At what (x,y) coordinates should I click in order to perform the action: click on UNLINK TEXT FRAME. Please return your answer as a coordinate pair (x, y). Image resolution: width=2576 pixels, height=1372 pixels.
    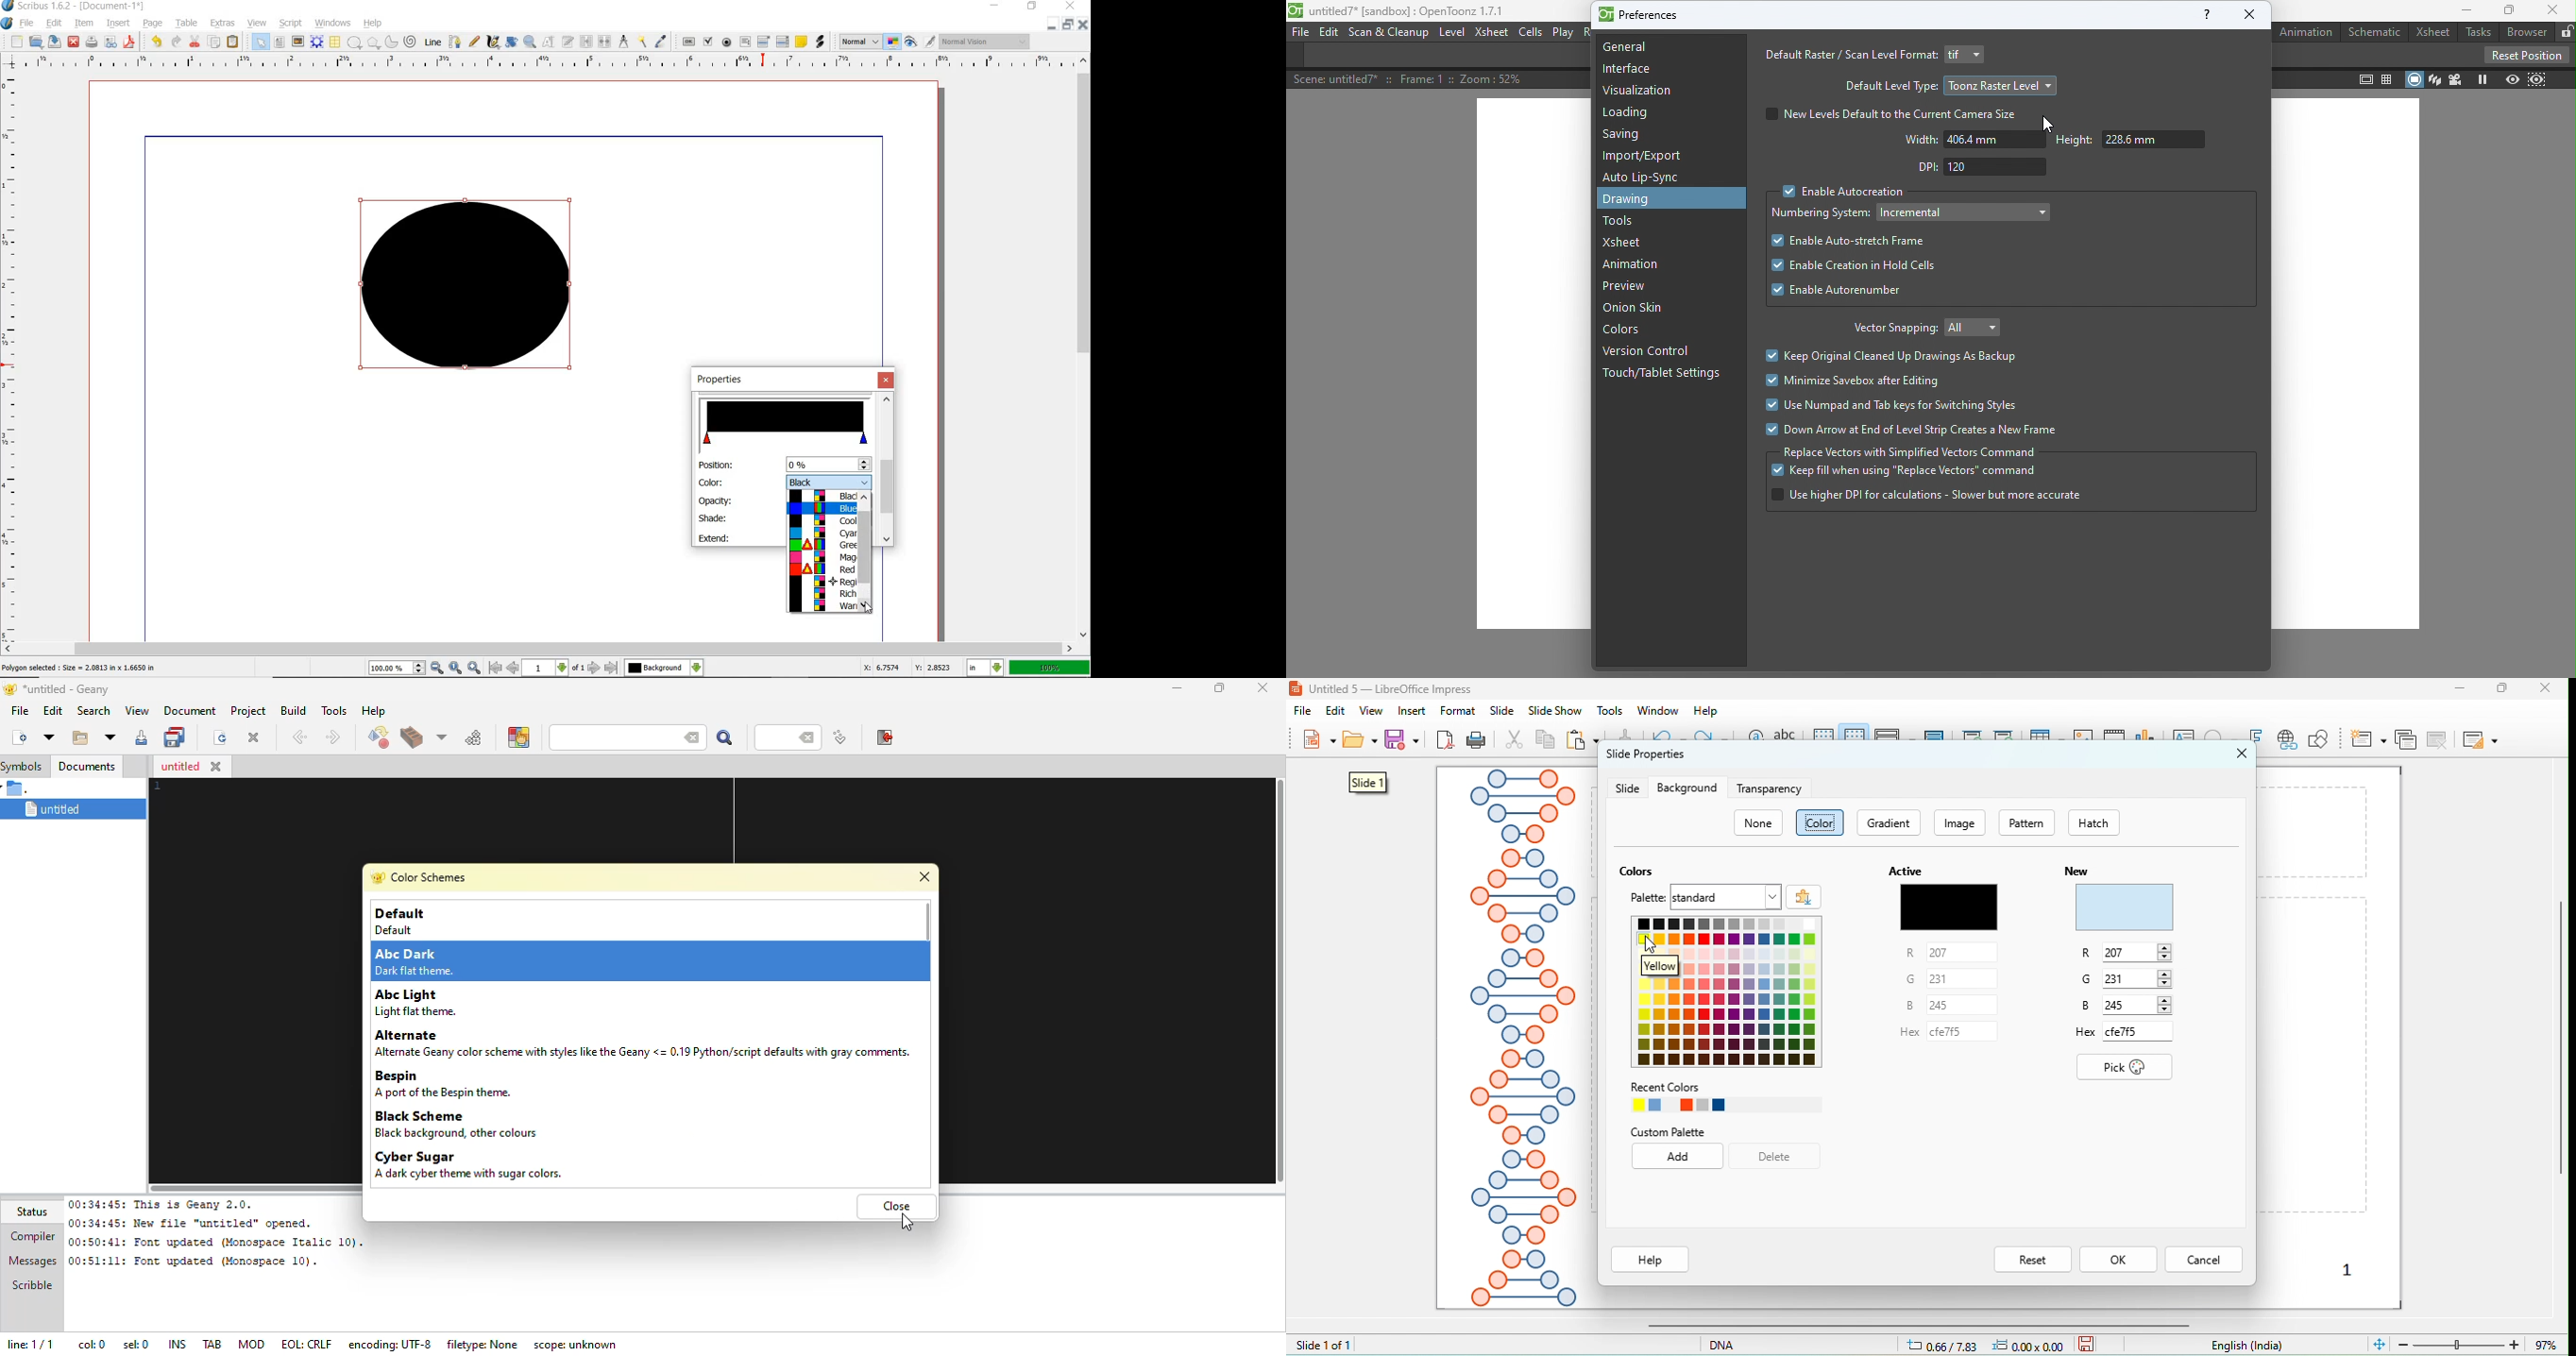
    Looking at the image, I should click on (603, 41).